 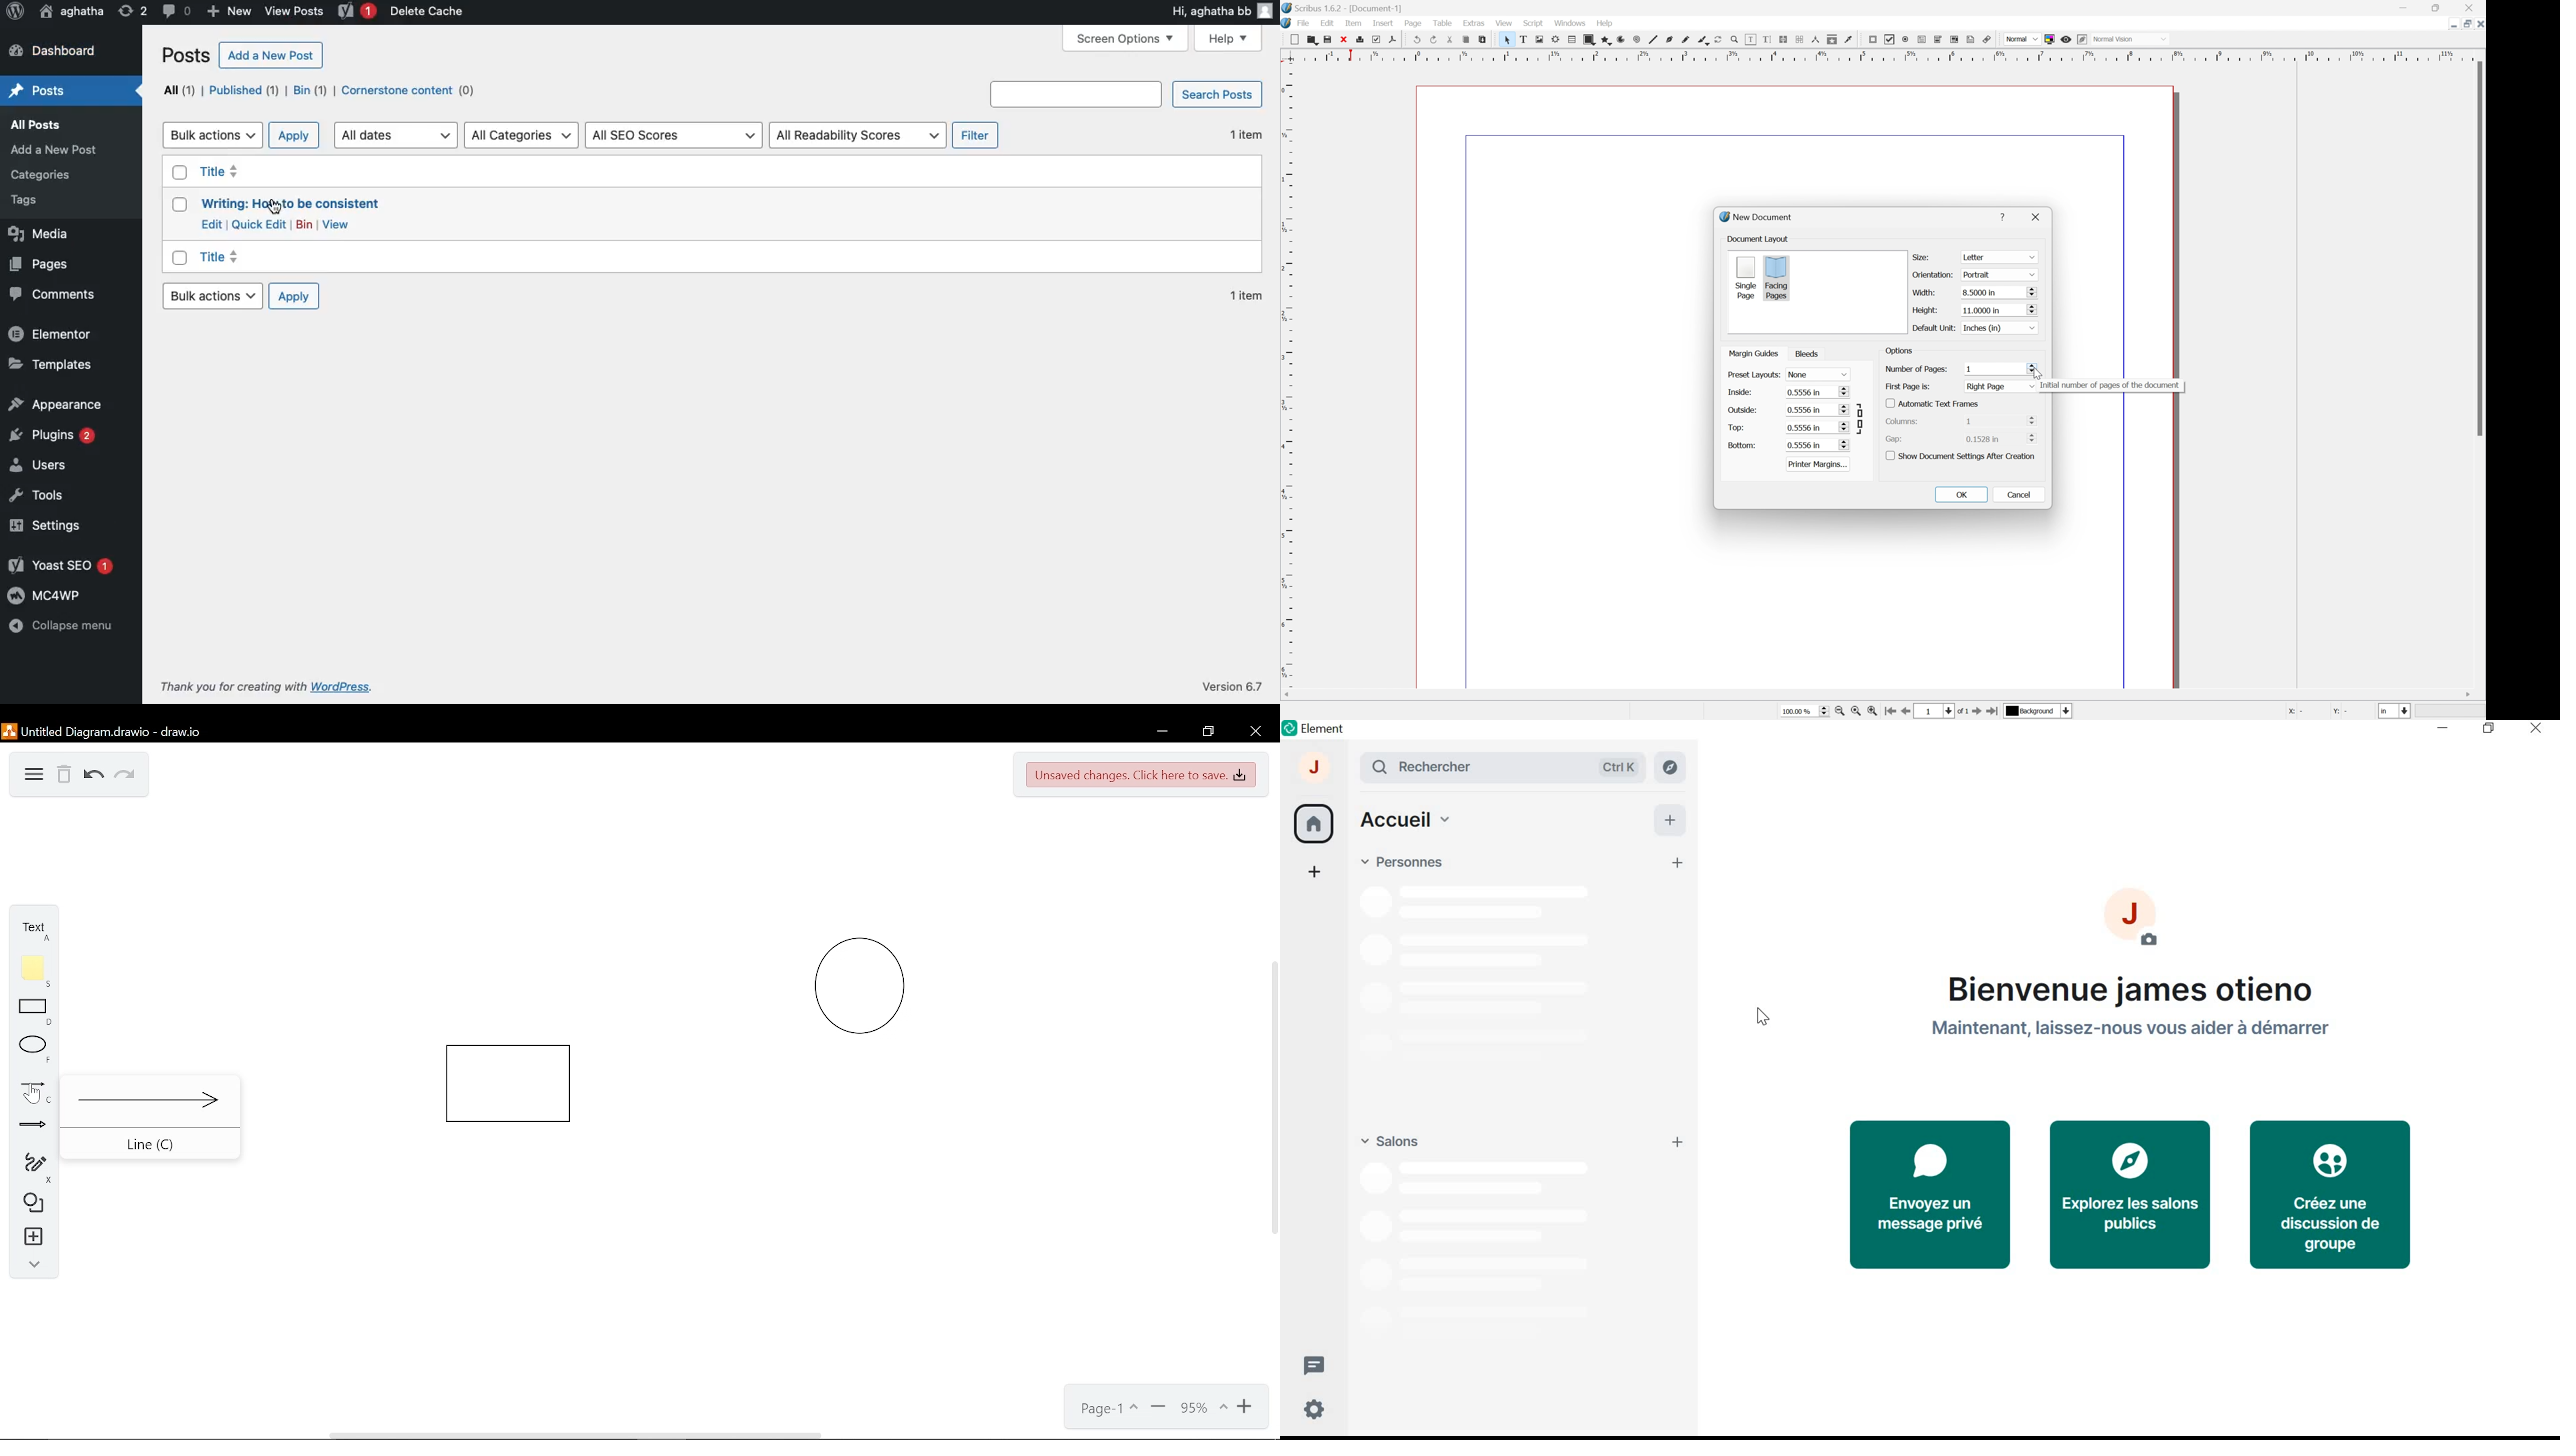 I want to click on Plugins, so click(x=55, y=435).